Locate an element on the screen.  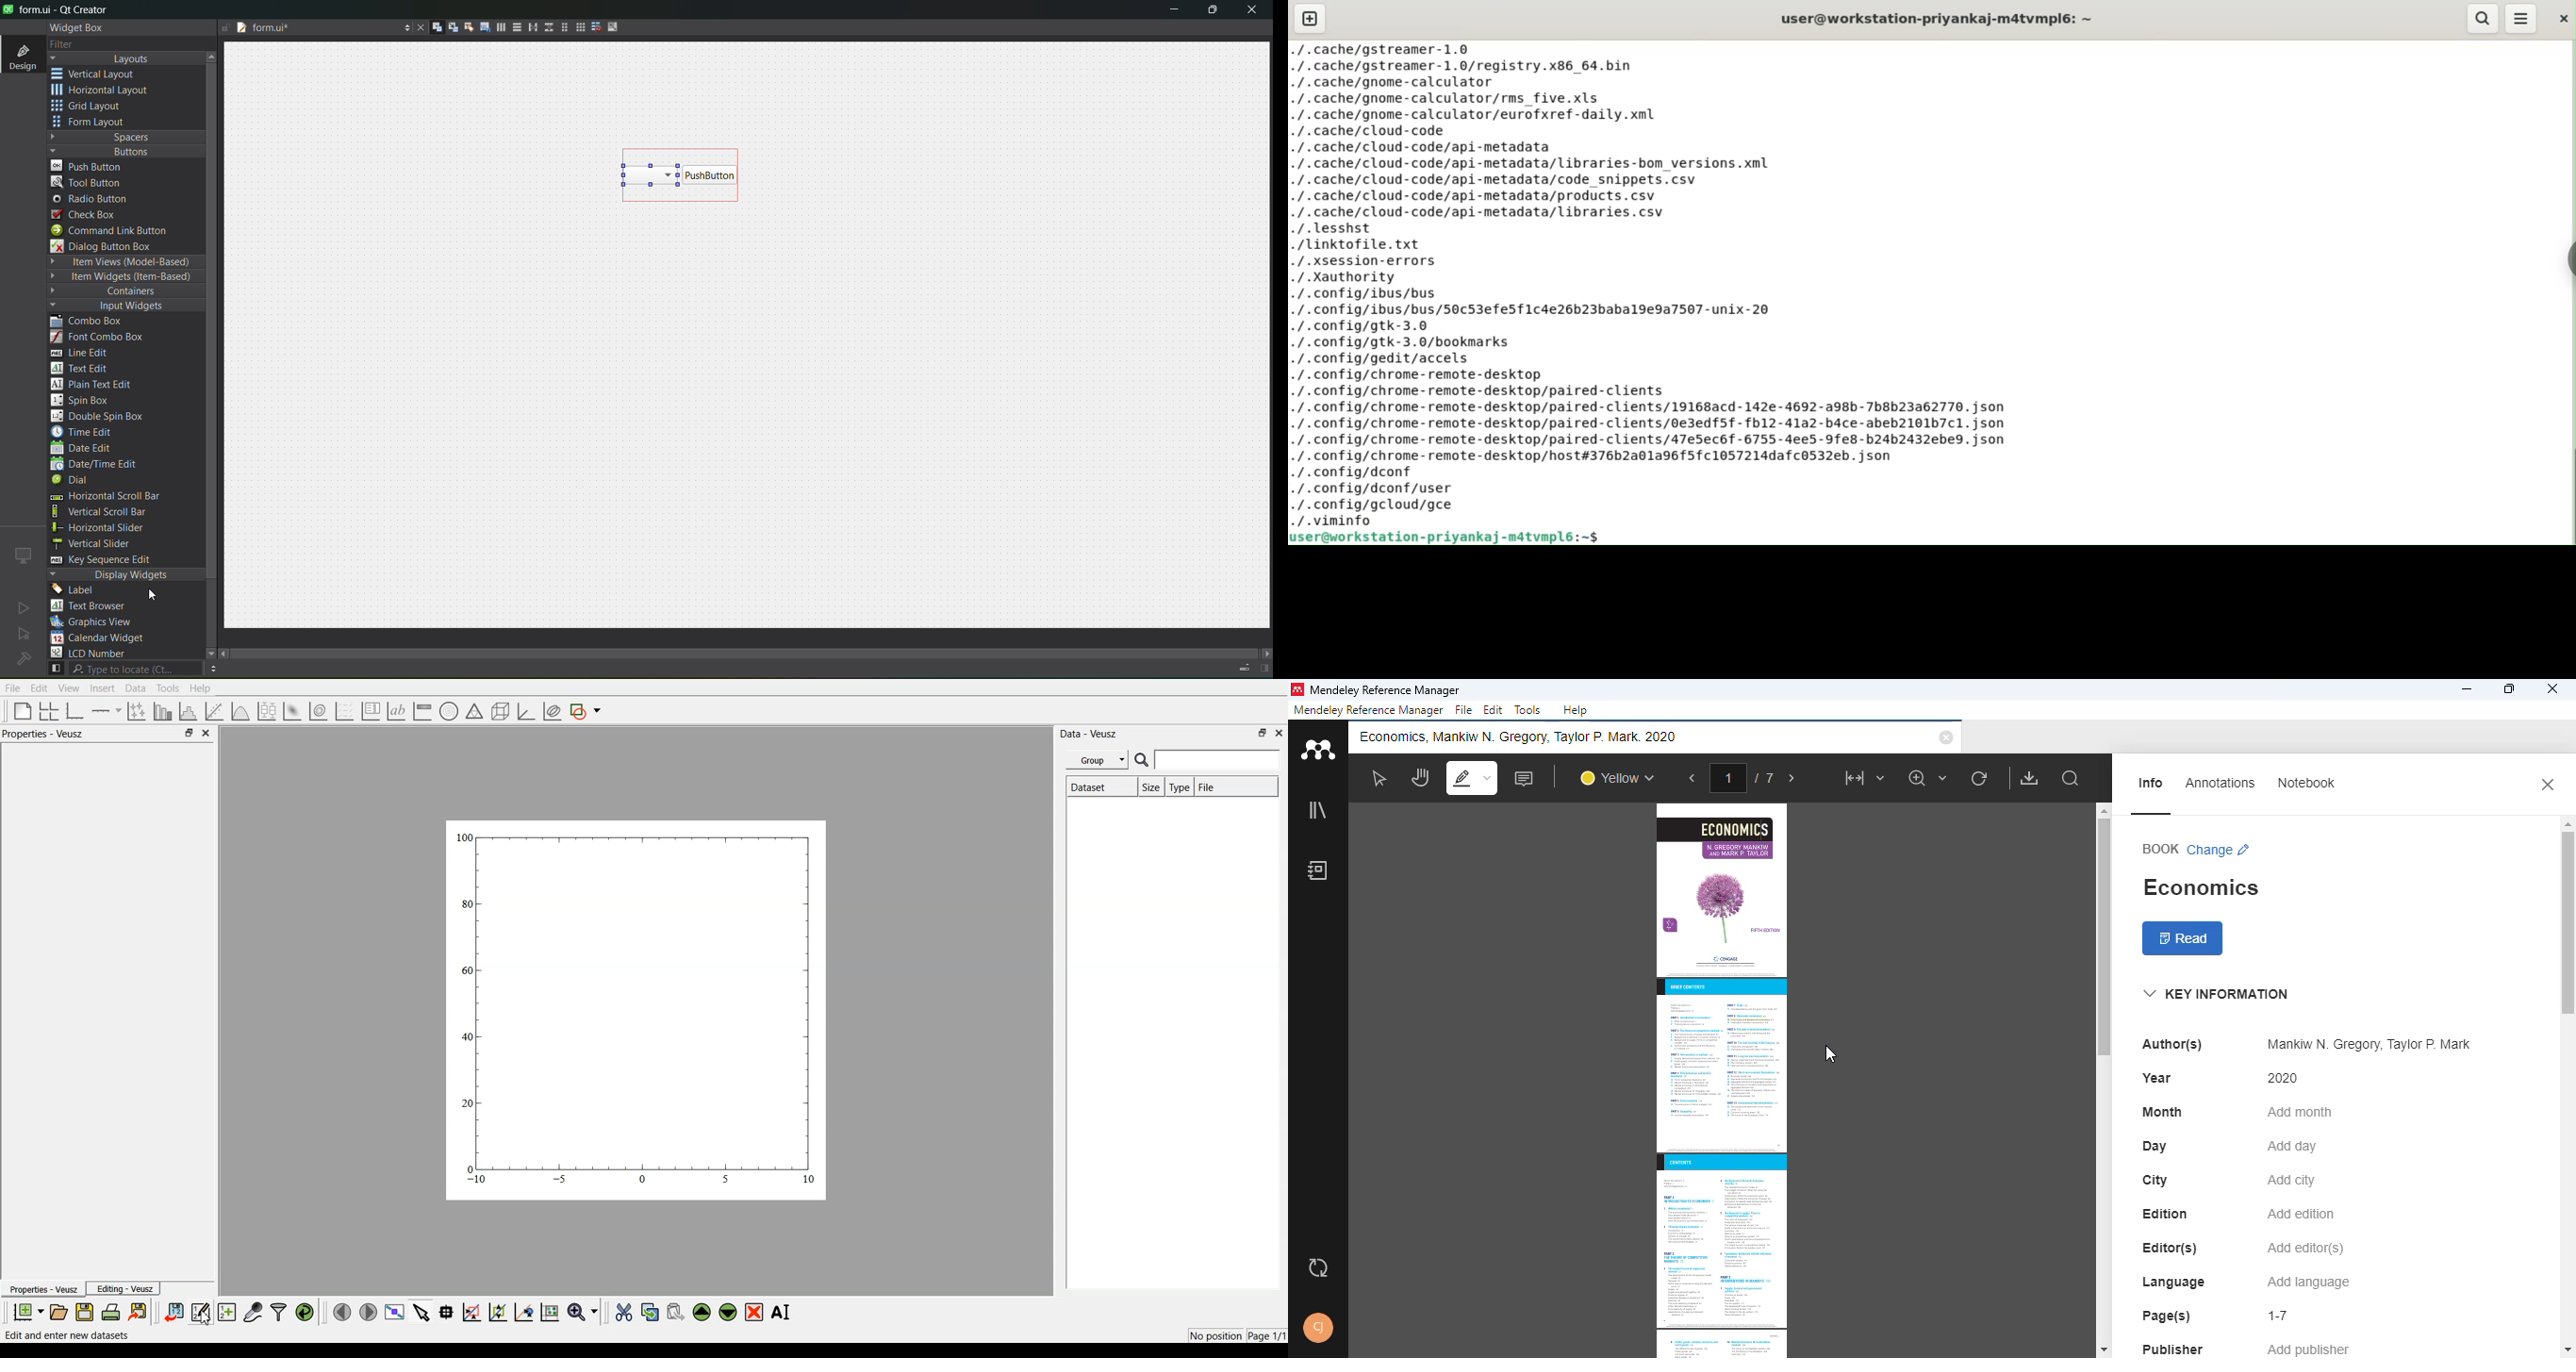
cursor is located at coordinates (1831, 1055).